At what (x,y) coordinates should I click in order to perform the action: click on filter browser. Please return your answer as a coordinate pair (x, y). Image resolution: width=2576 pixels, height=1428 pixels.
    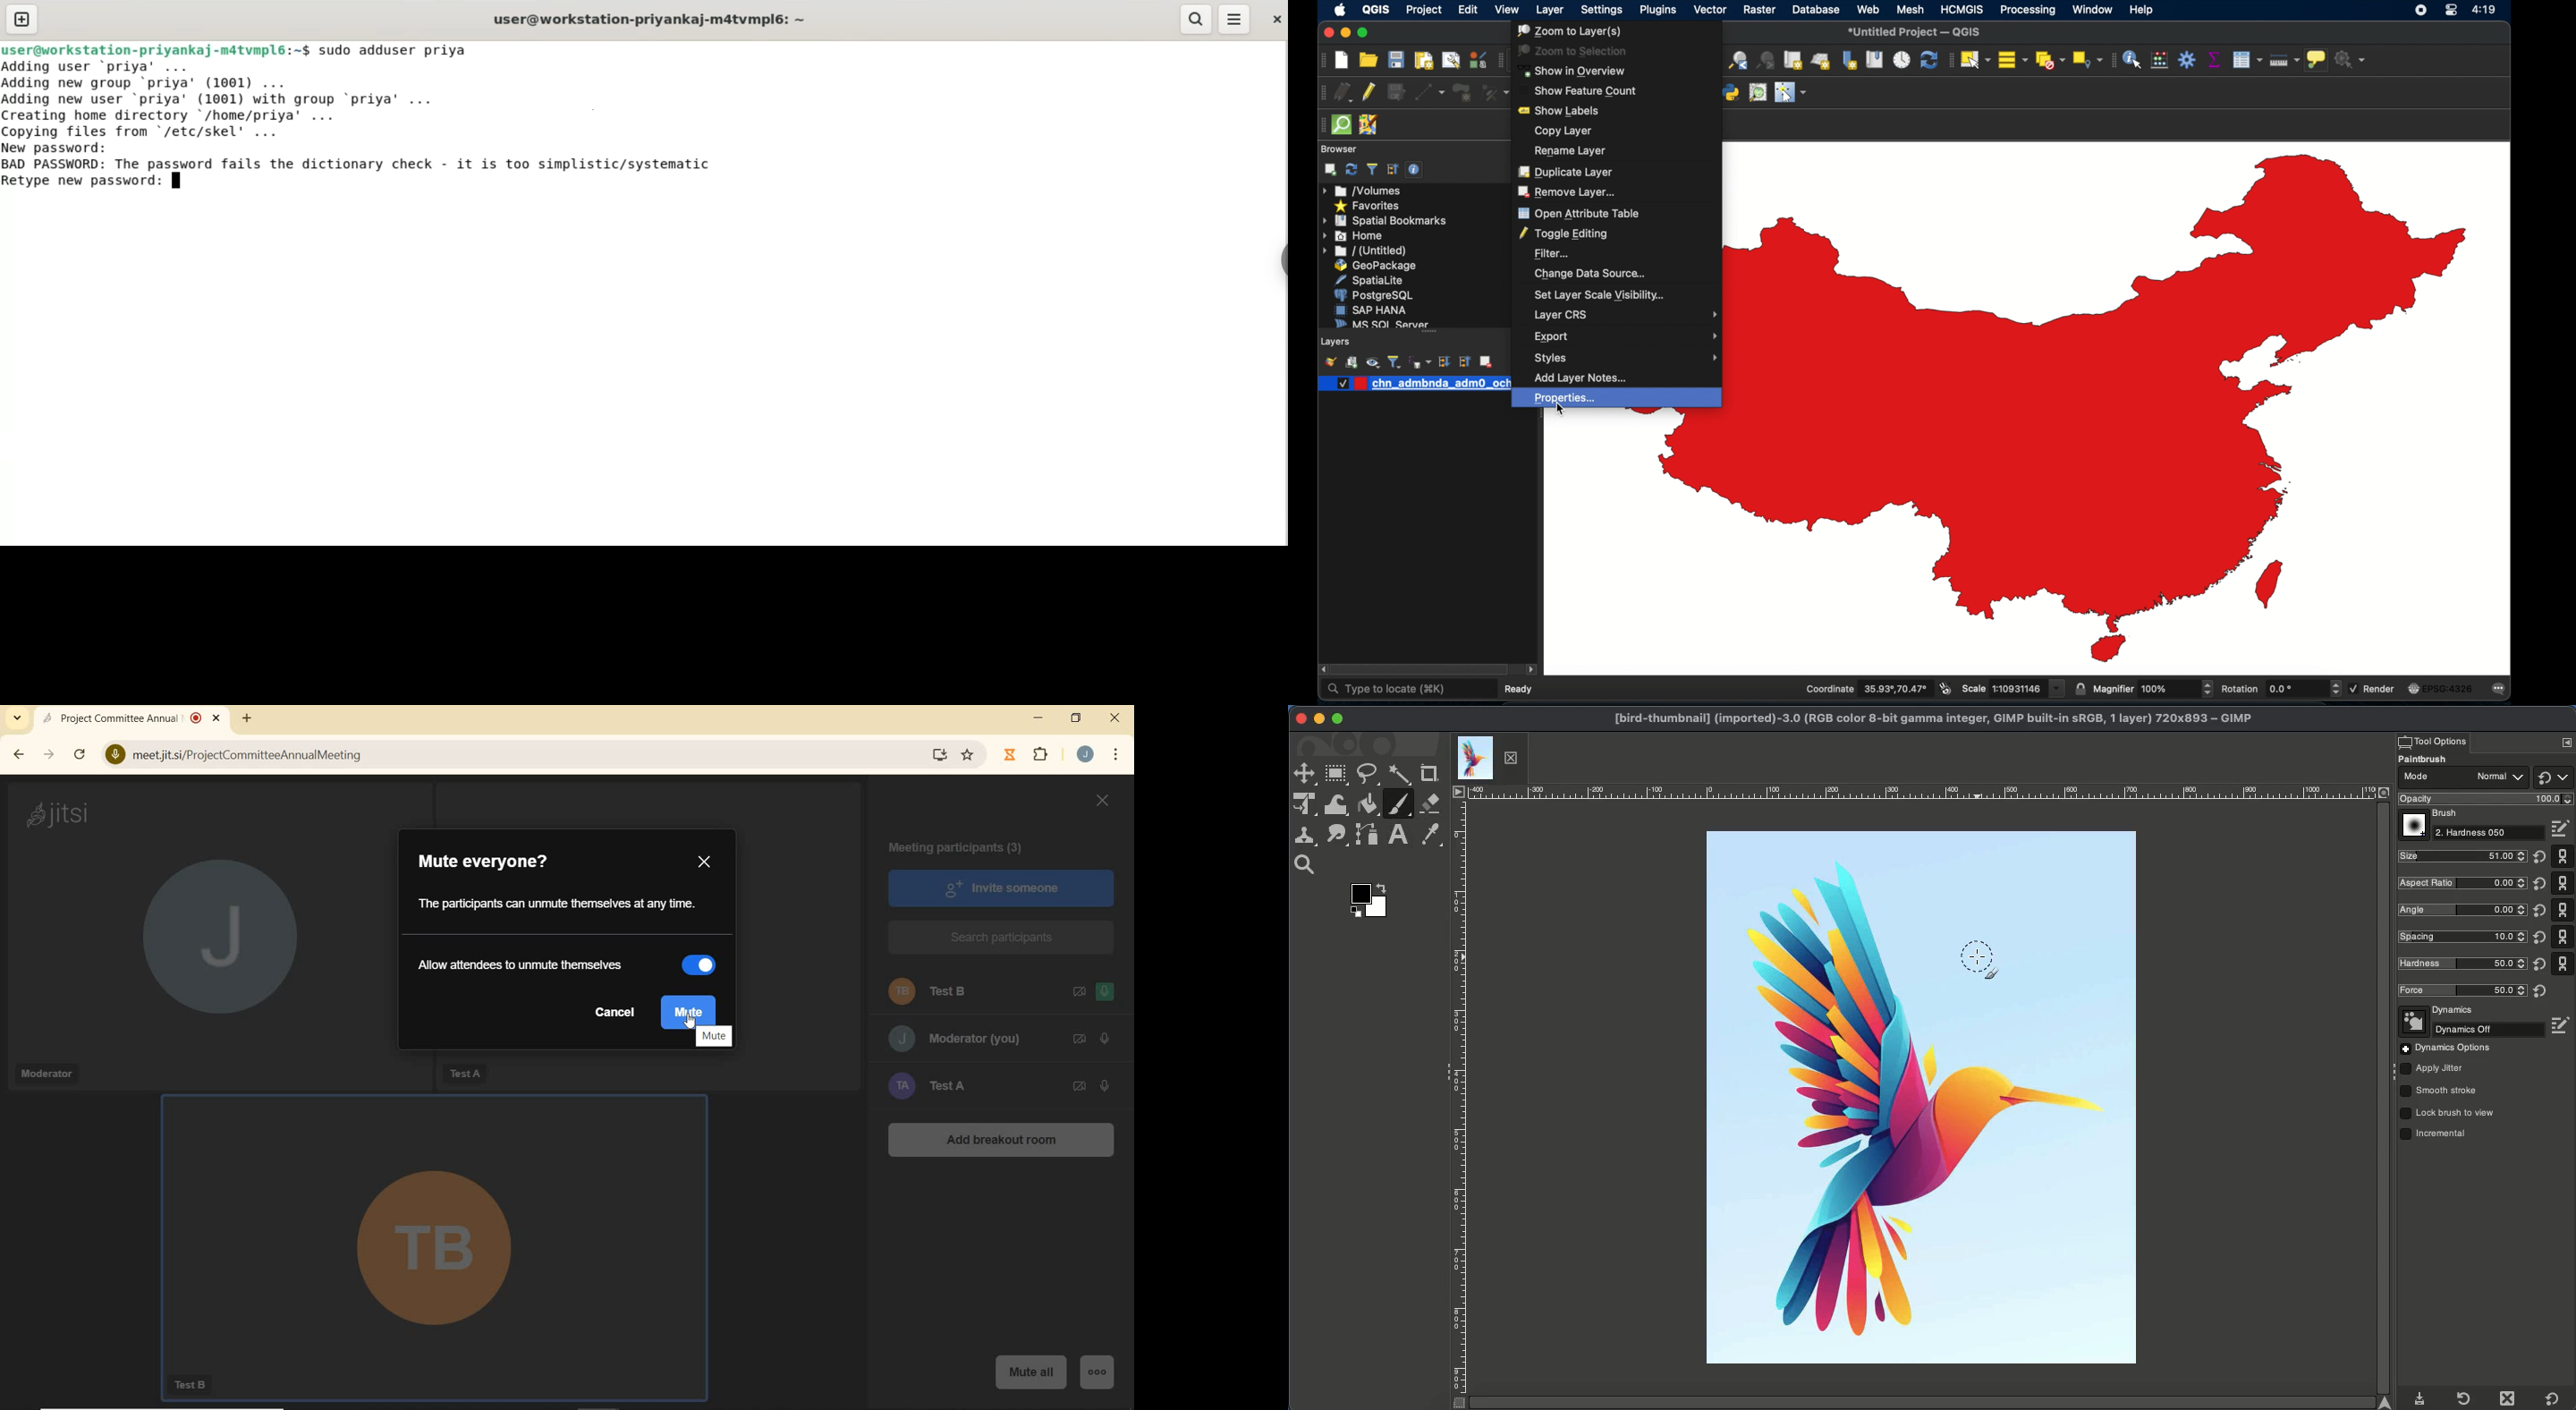
    Looking at the image, I should click on (1373, 170).